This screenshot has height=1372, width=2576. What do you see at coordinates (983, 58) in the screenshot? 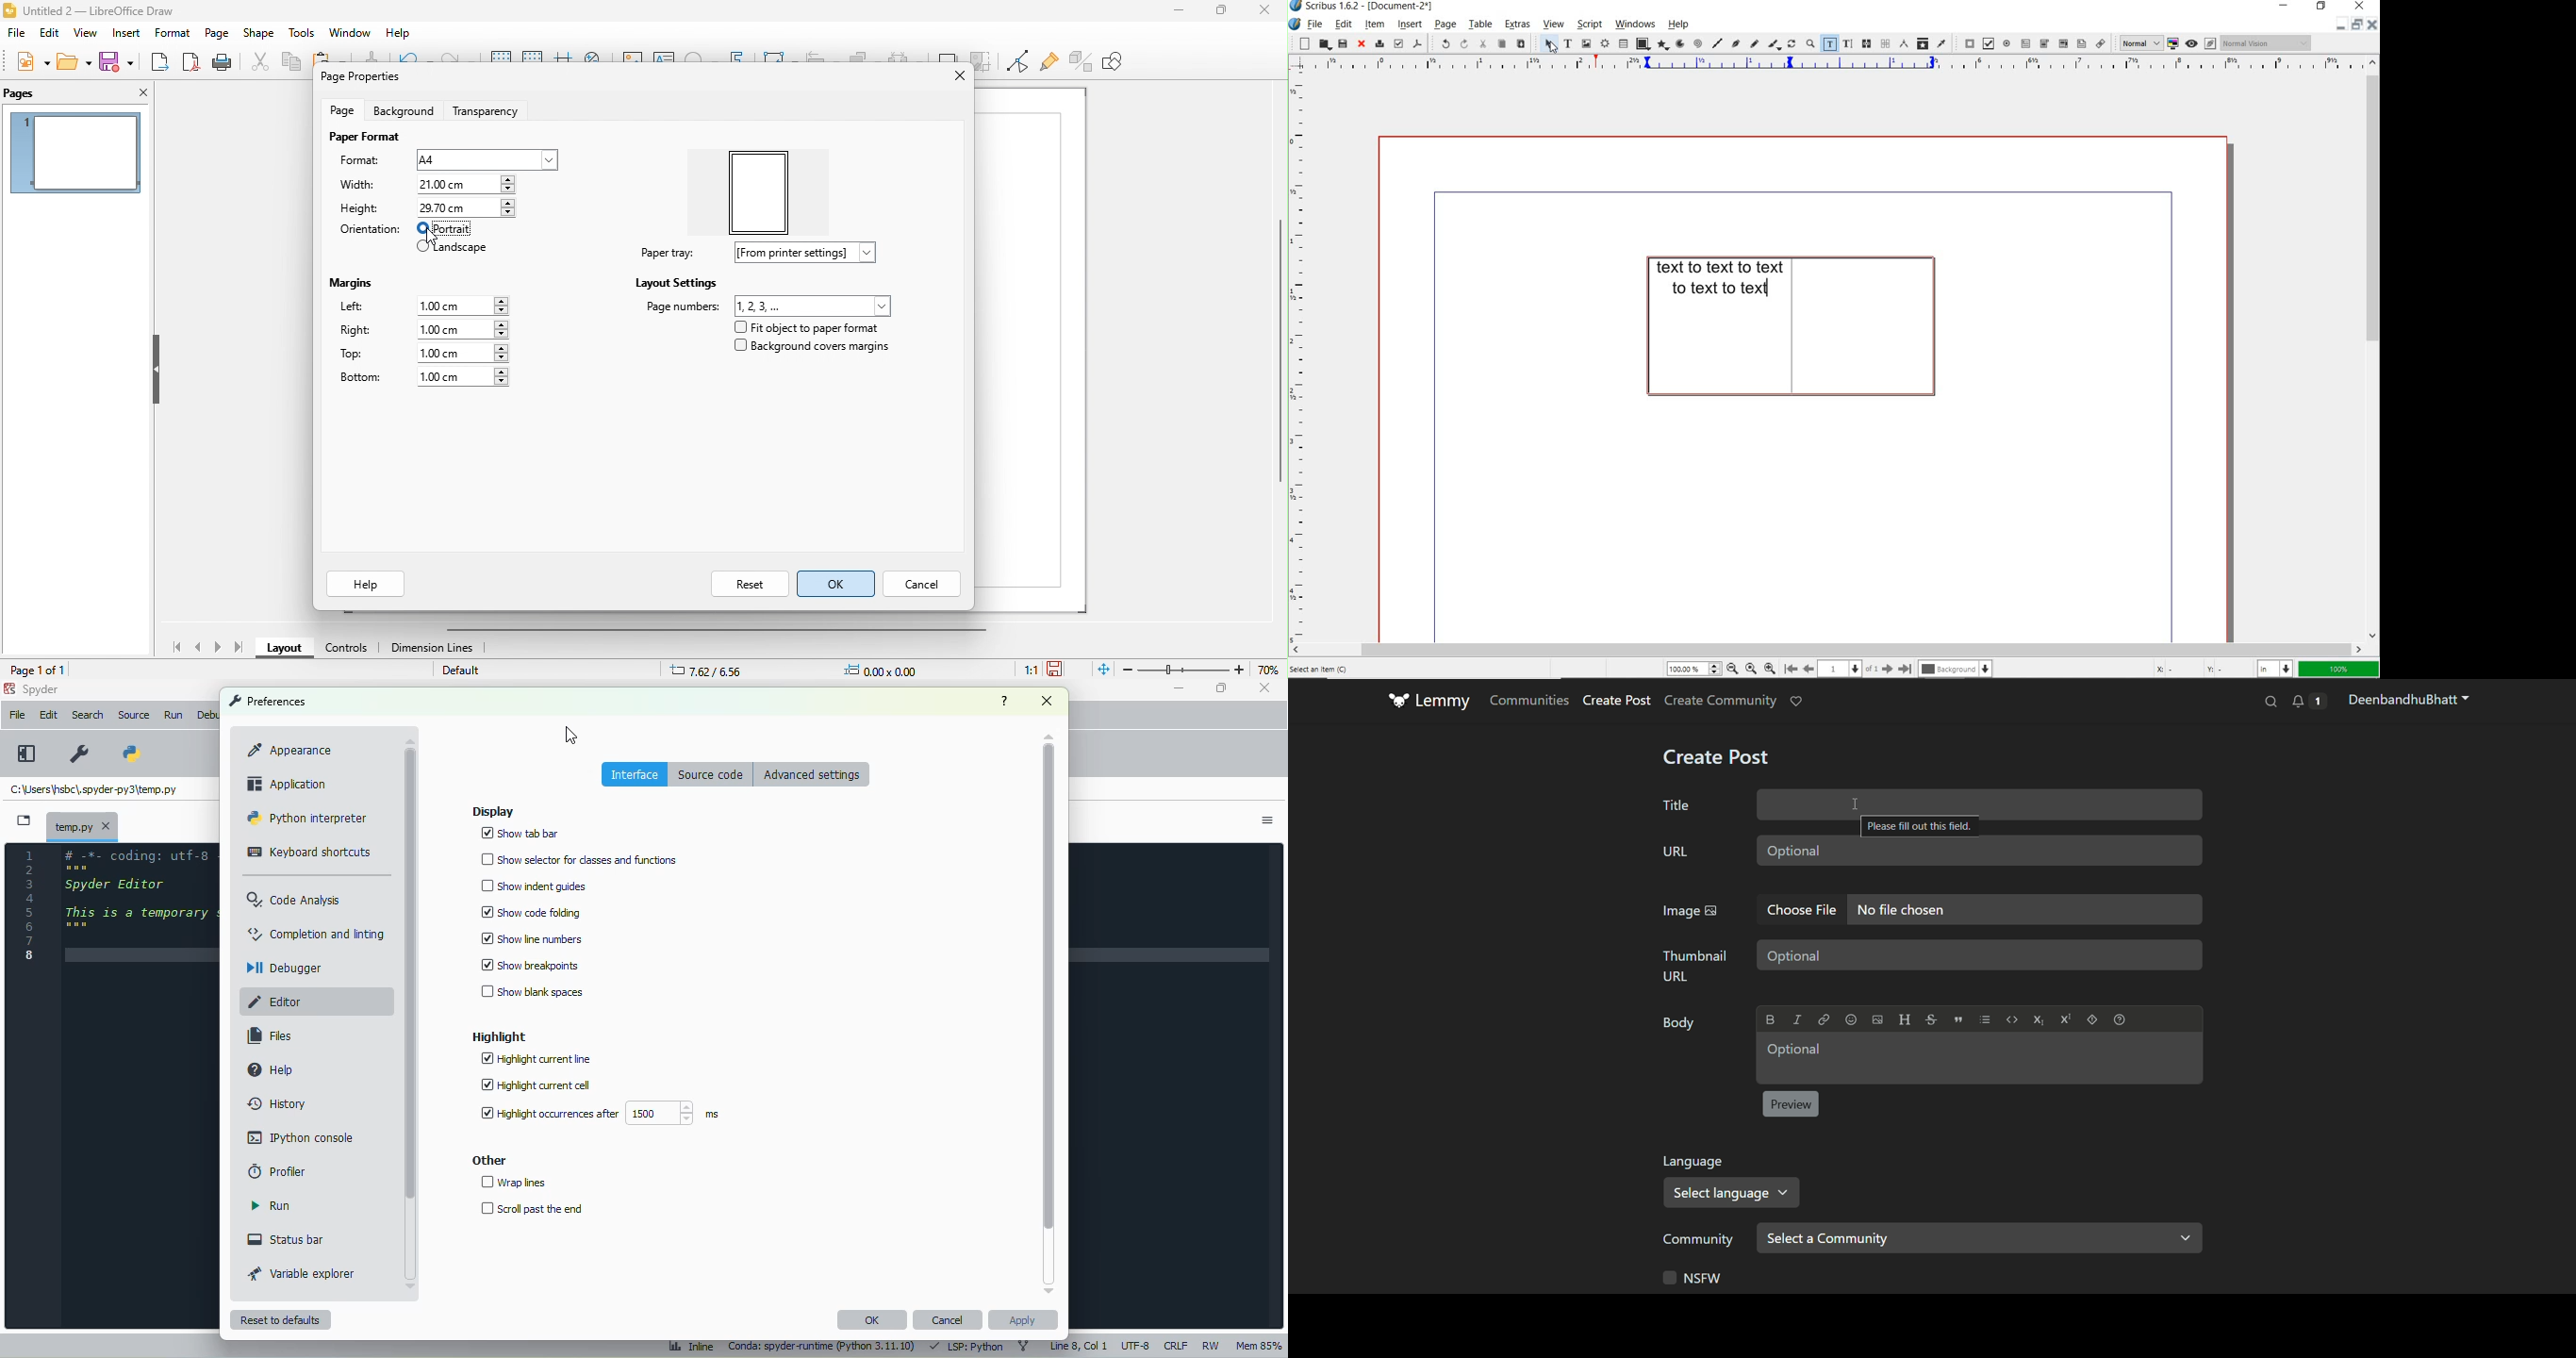
I see `crop` at bounding box center [983, 58].